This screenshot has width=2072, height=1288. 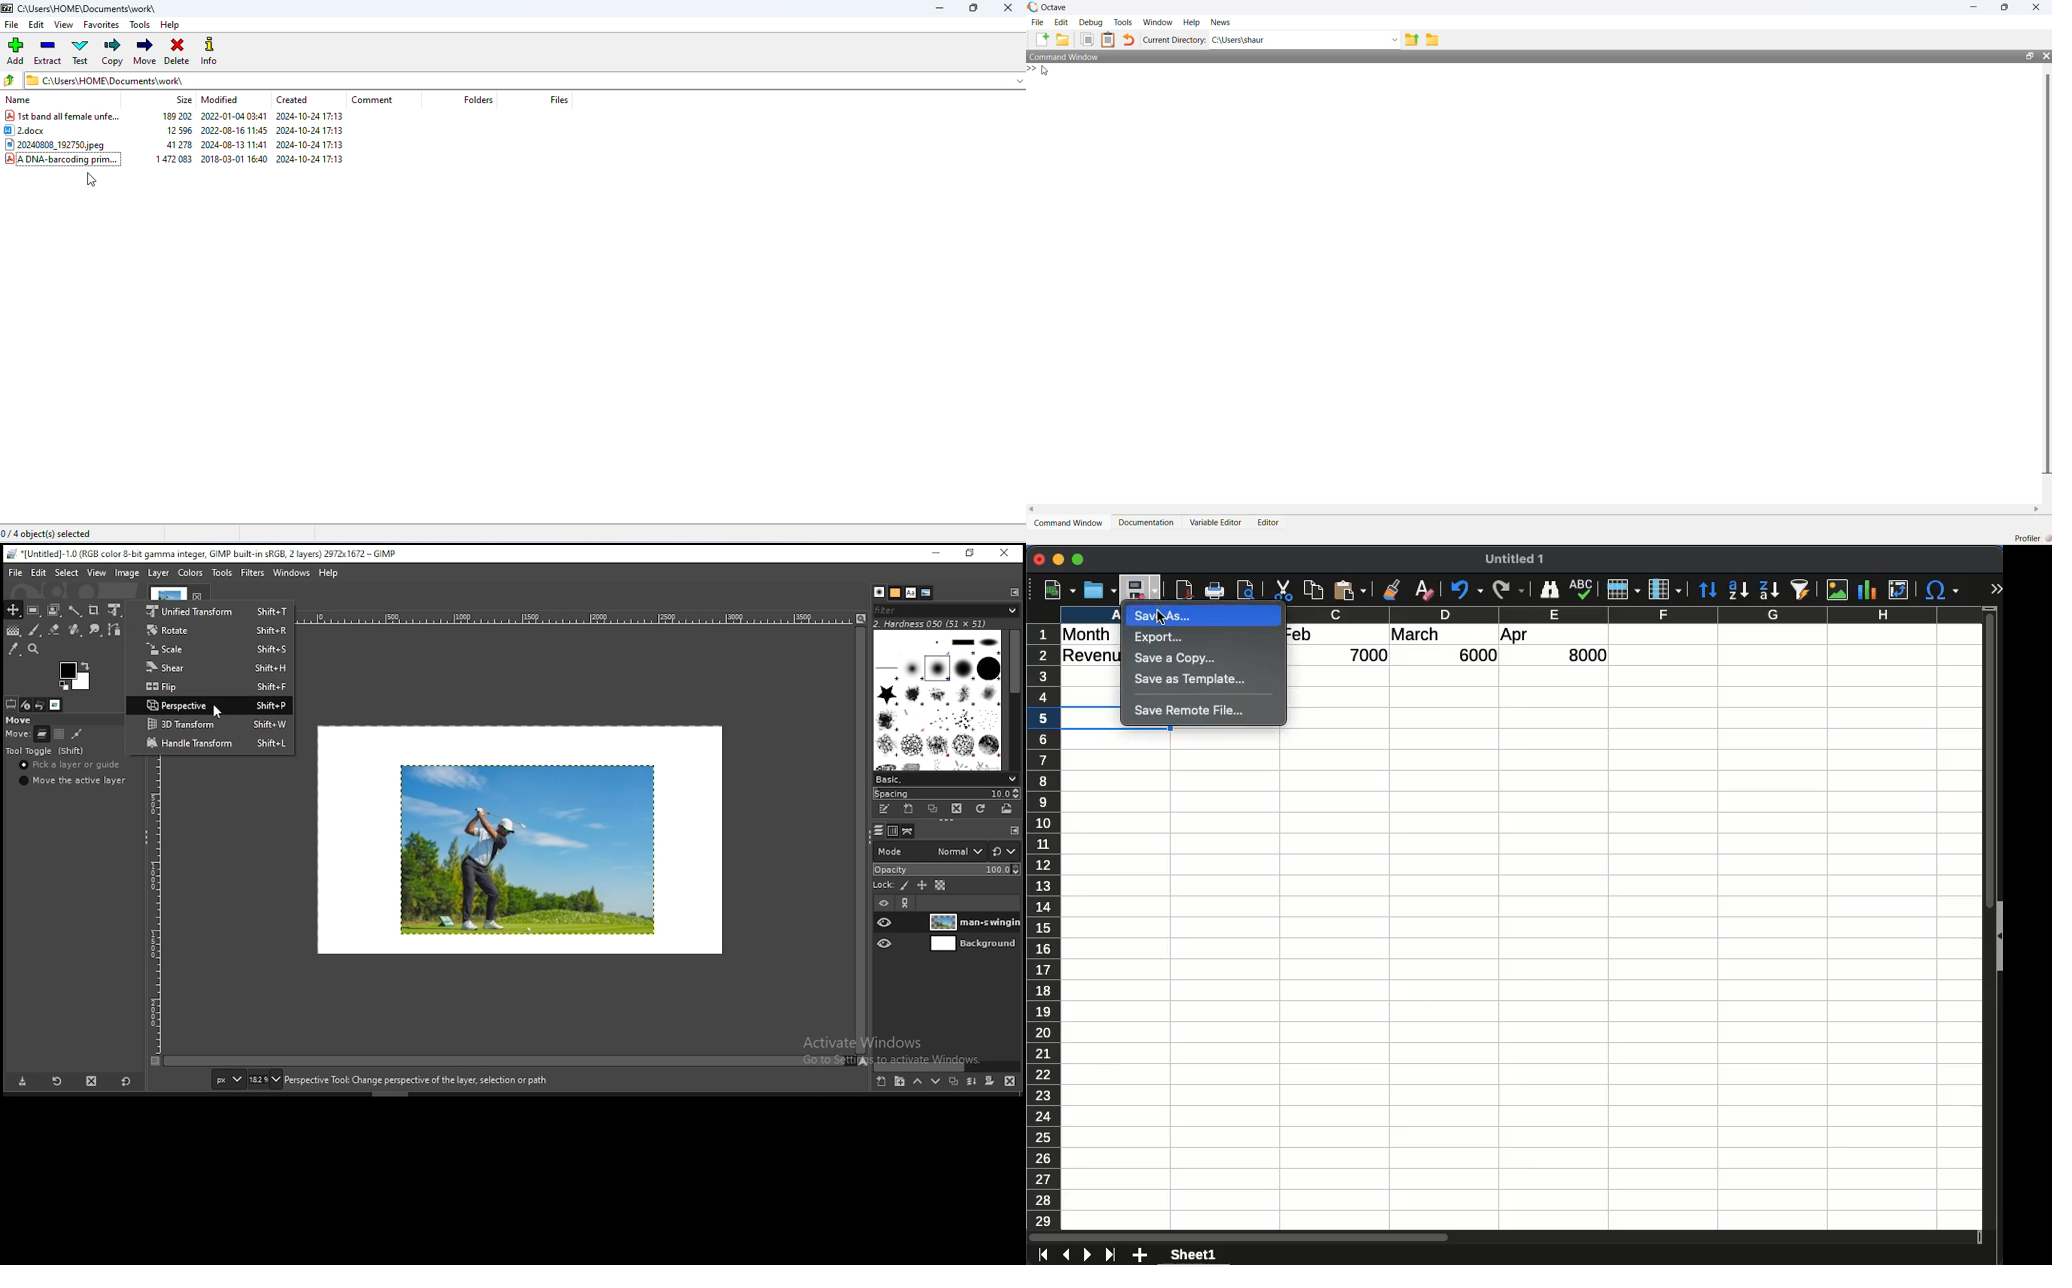 What do you see at coordinates (211, 743) in the screenshot?
I see `handle transform` at bounding box center [211, 743].